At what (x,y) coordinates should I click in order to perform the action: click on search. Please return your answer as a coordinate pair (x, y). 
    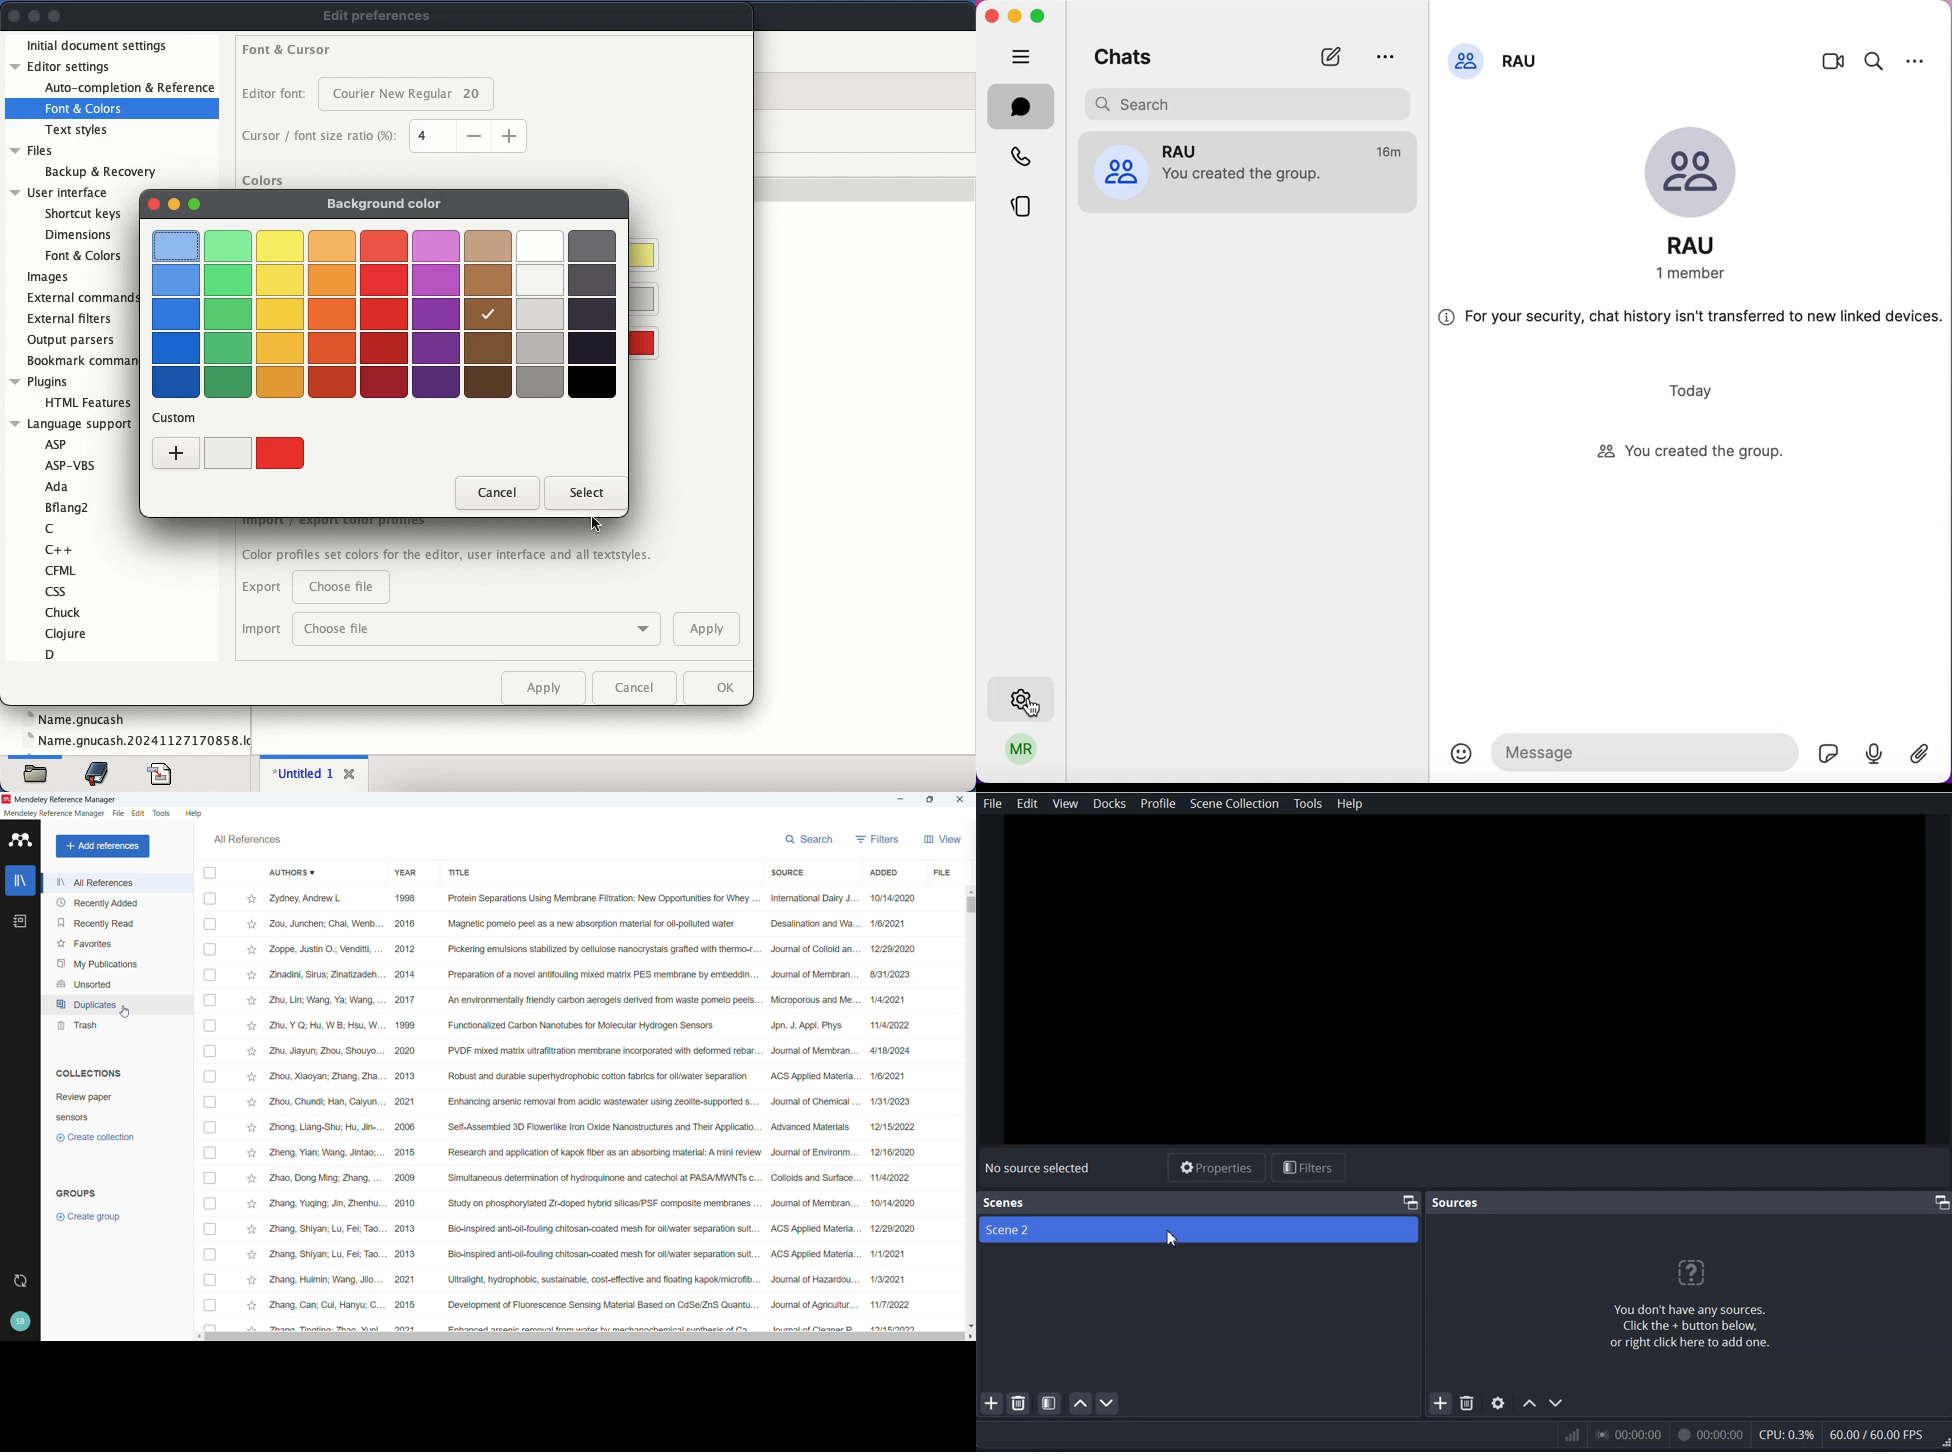
    Looking at the image, I should click on (809, 839).